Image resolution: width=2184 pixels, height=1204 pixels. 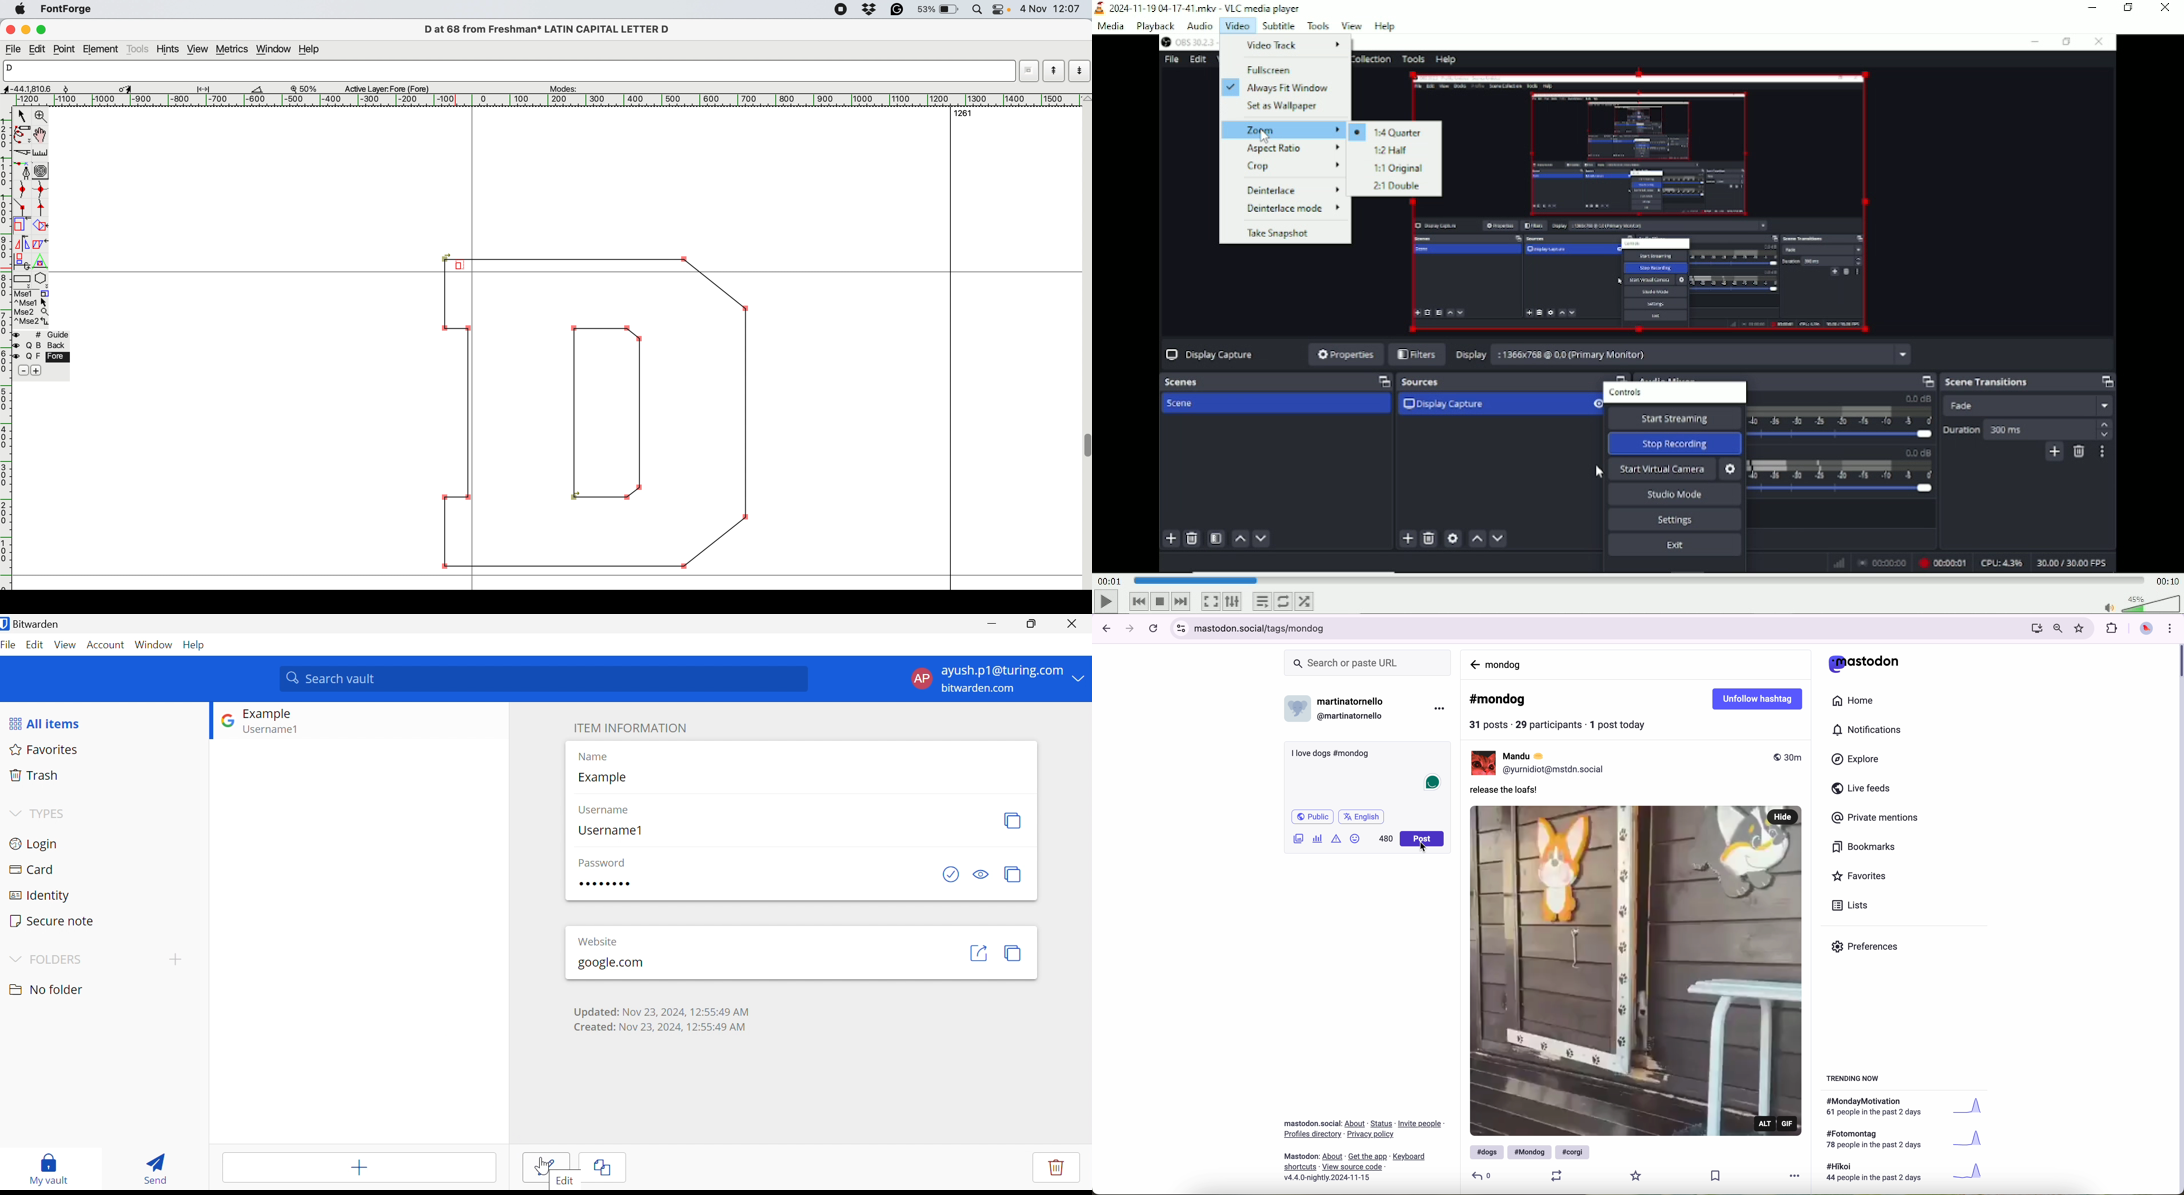 I want to click on 1 post today, so click(x=1621, y=724).